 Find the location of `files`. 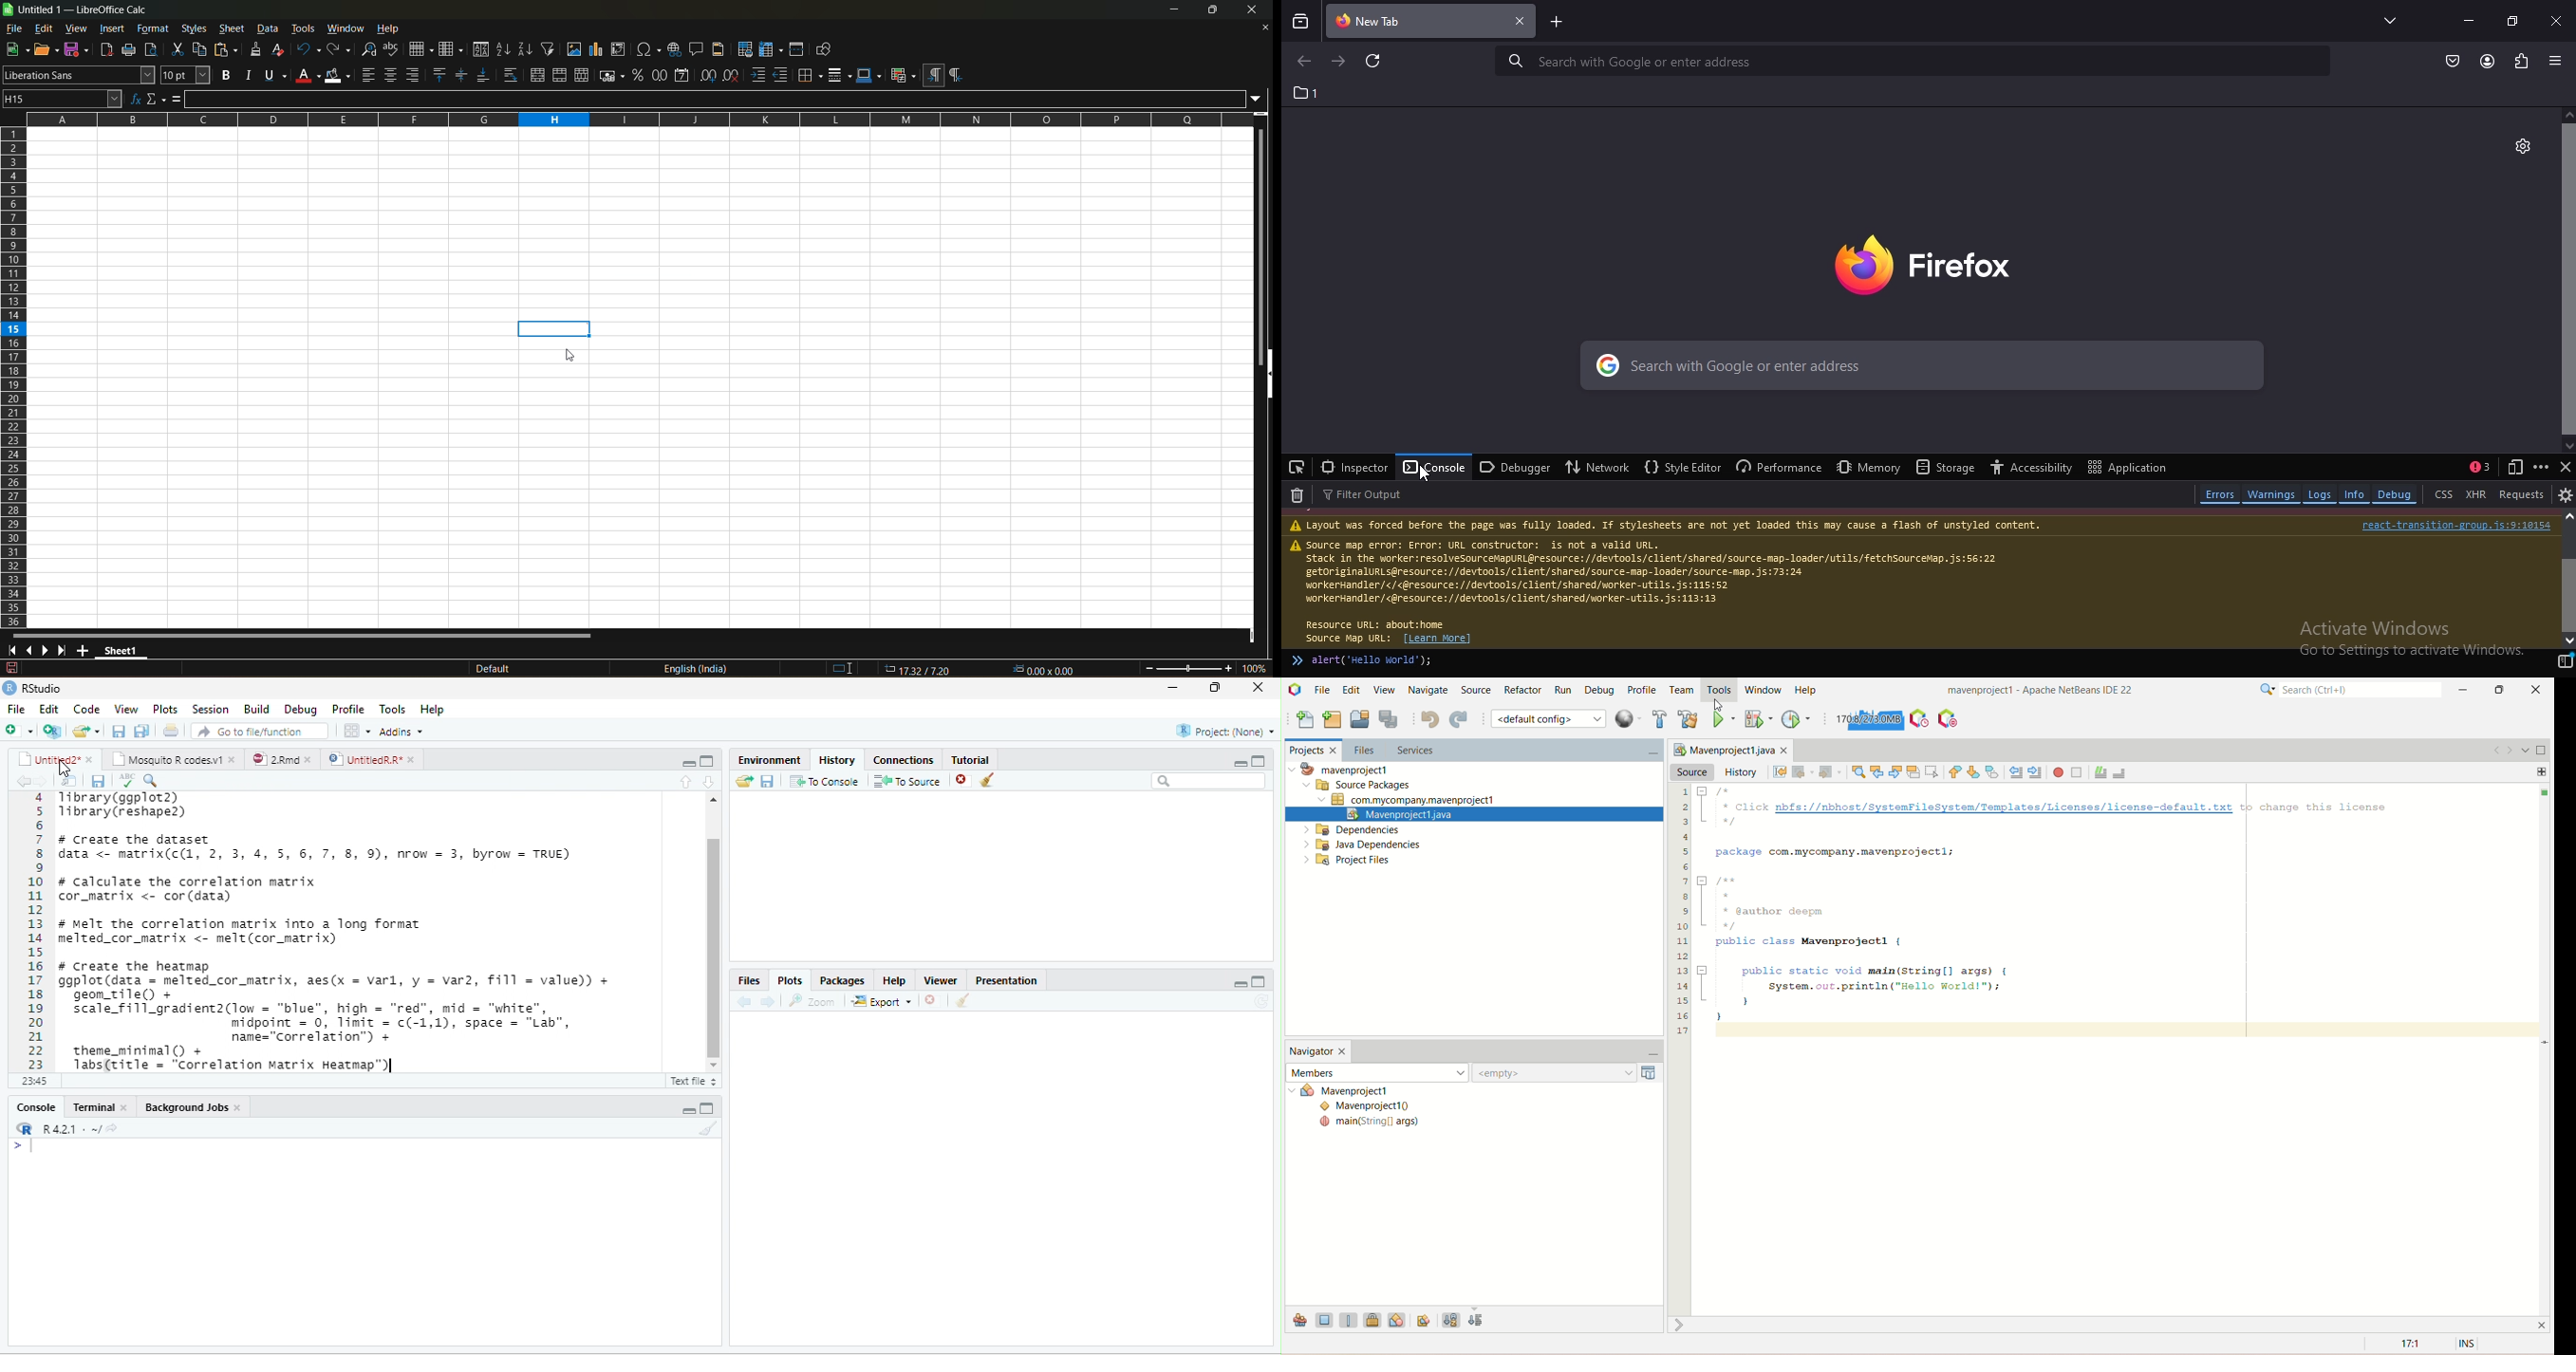

files is located at coordinates (65, 779).